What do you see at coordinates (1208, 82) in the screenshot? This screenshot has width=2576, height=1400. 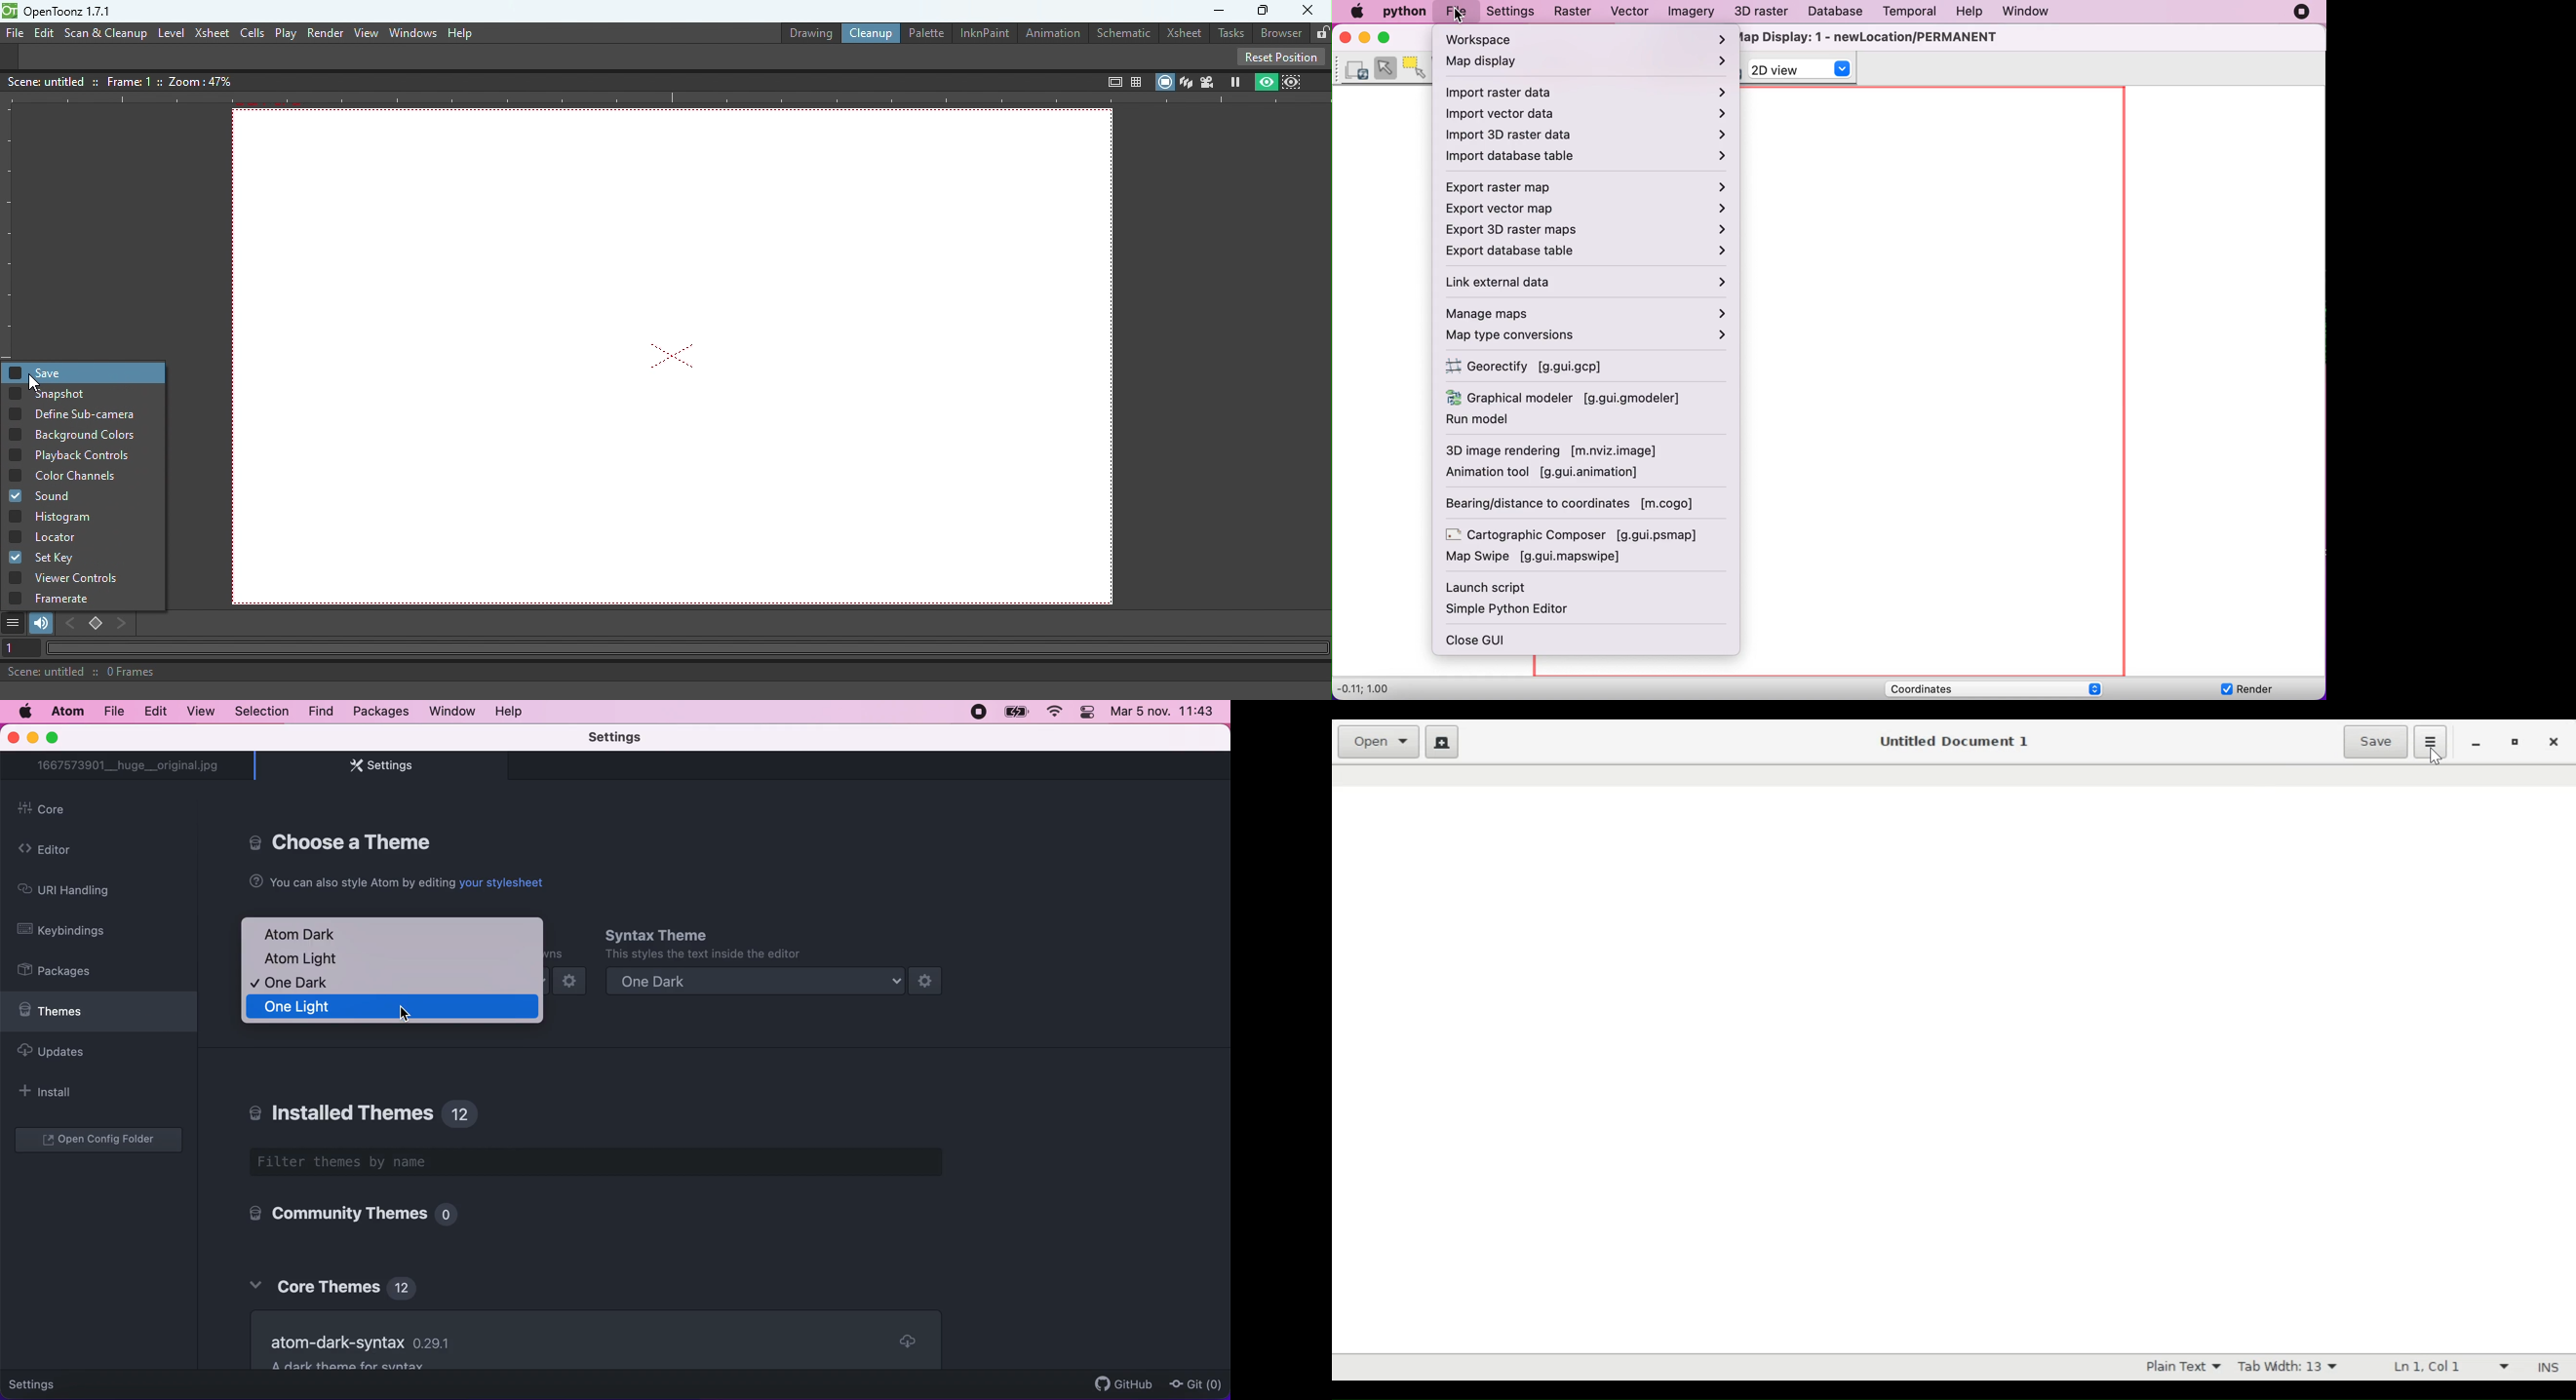 I see `Camera view` at bounding box center [1208, 82].